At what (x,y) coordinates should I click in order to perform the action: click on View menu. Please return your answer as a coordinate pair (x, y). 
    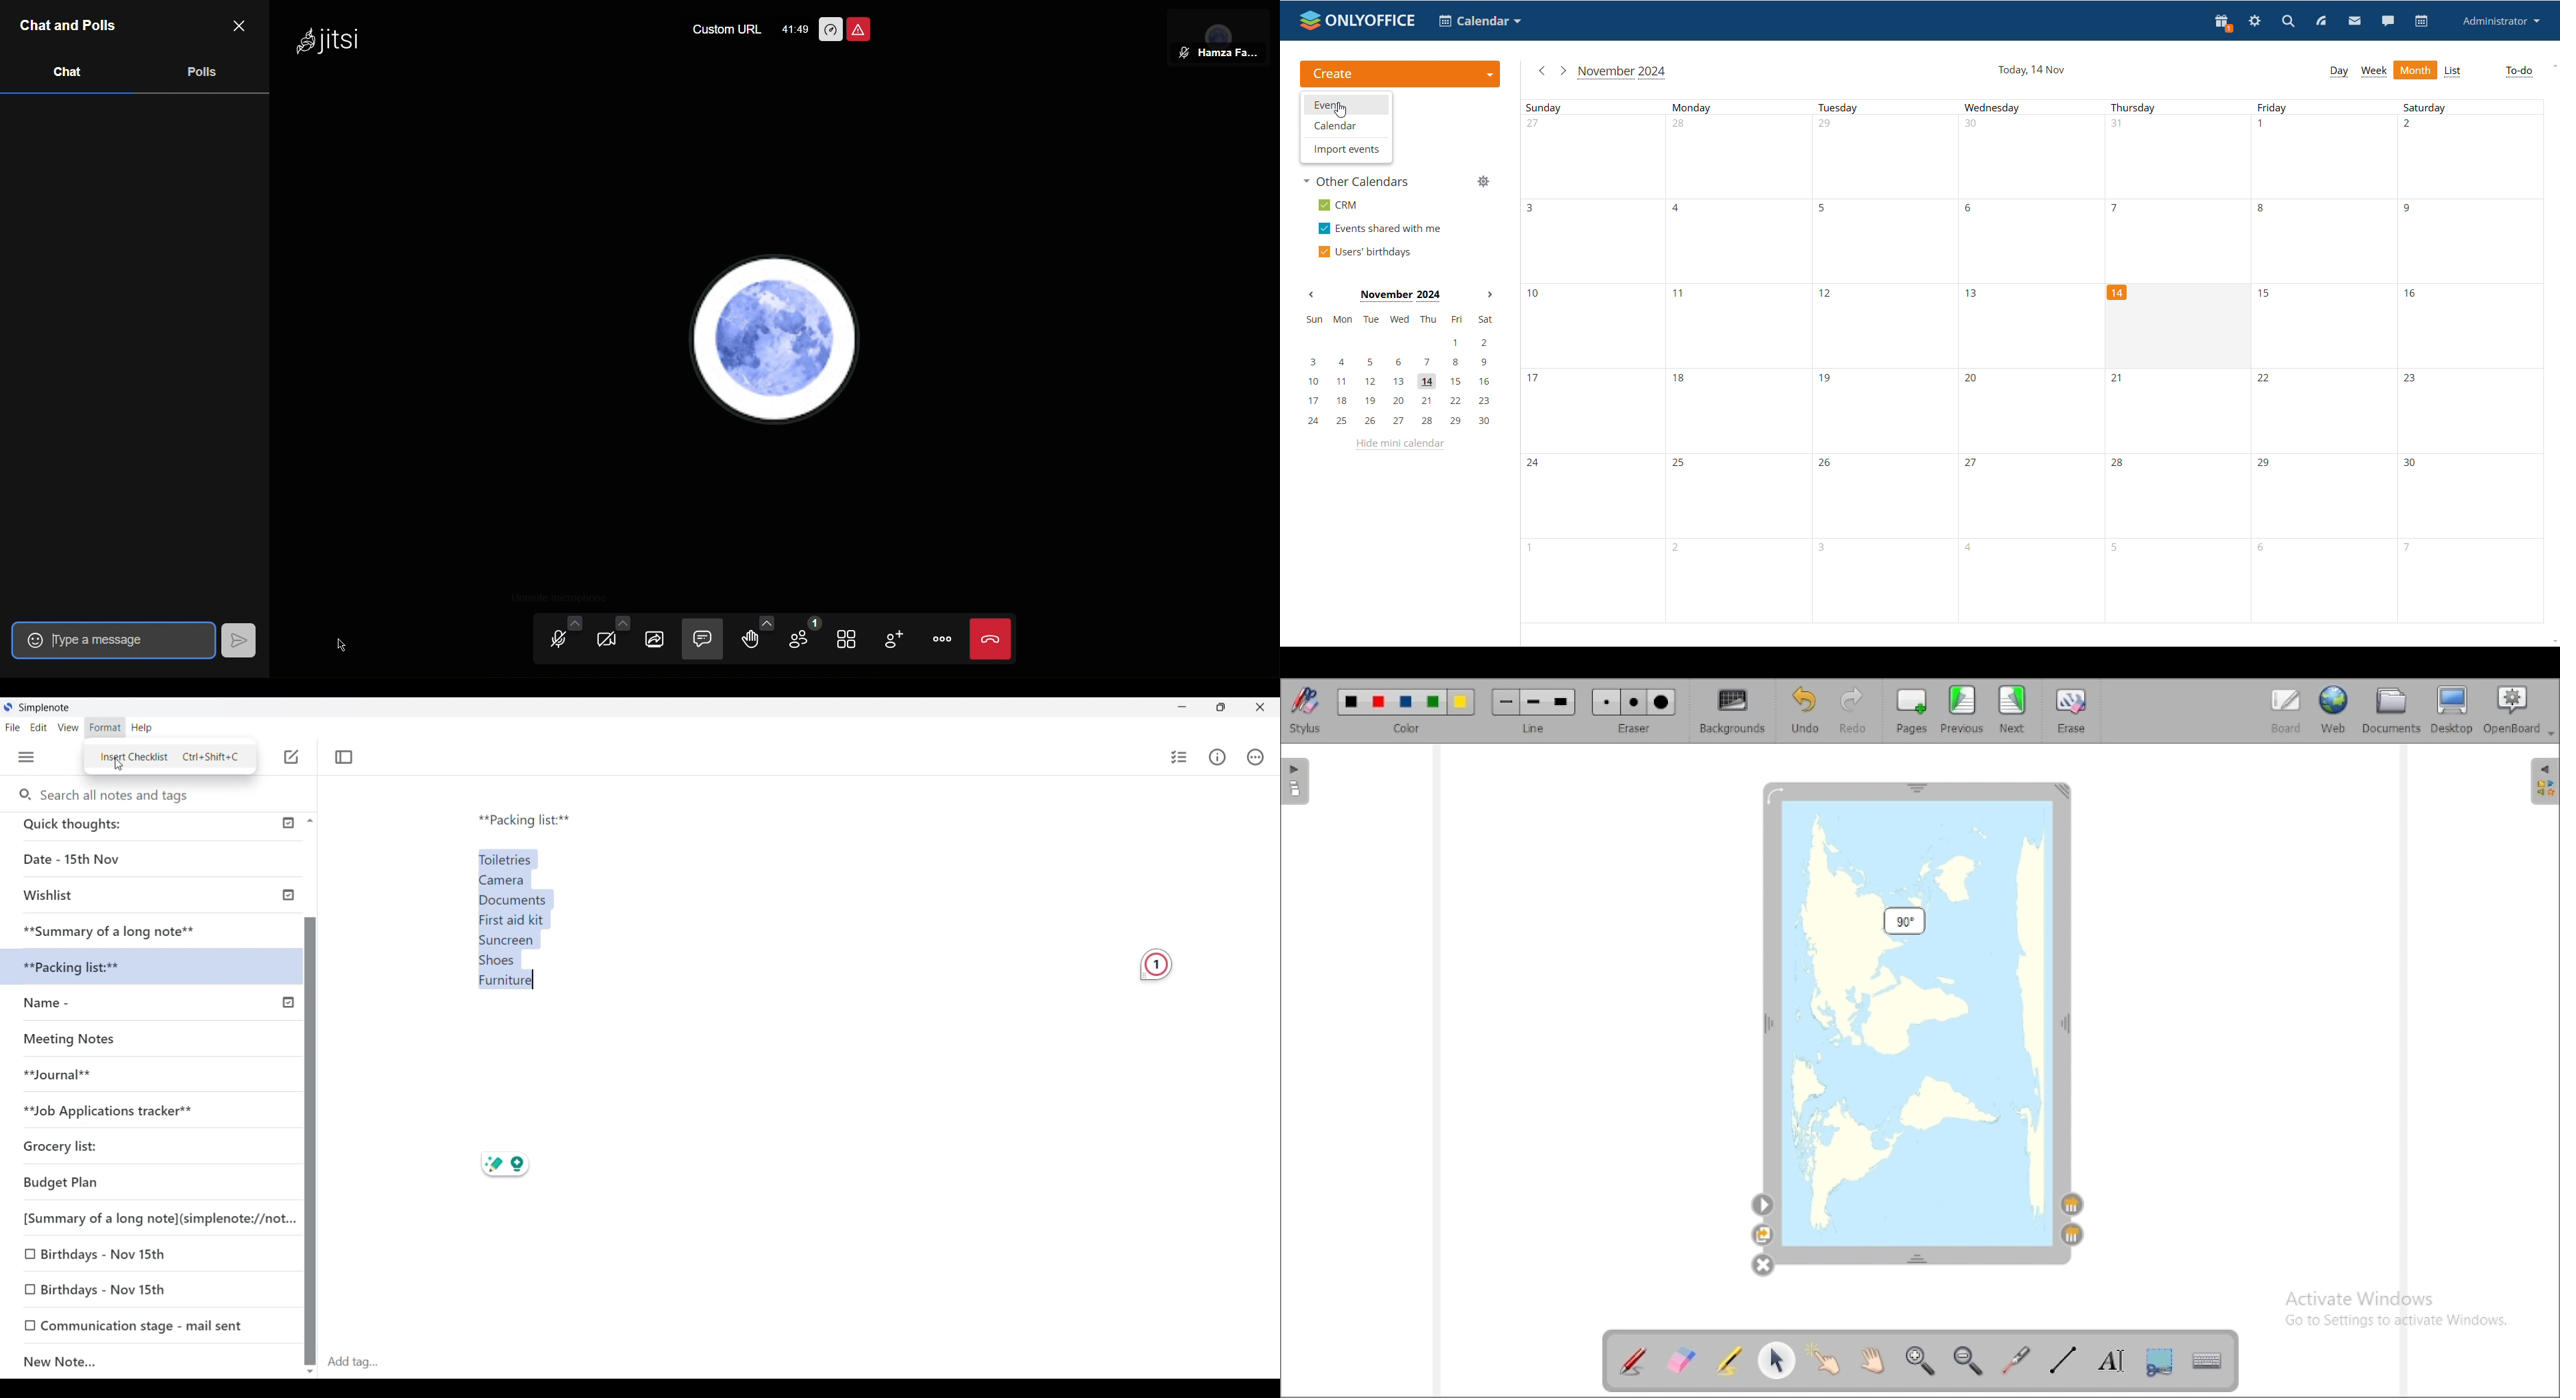
    Looking at the image, I should click on (69, 727).